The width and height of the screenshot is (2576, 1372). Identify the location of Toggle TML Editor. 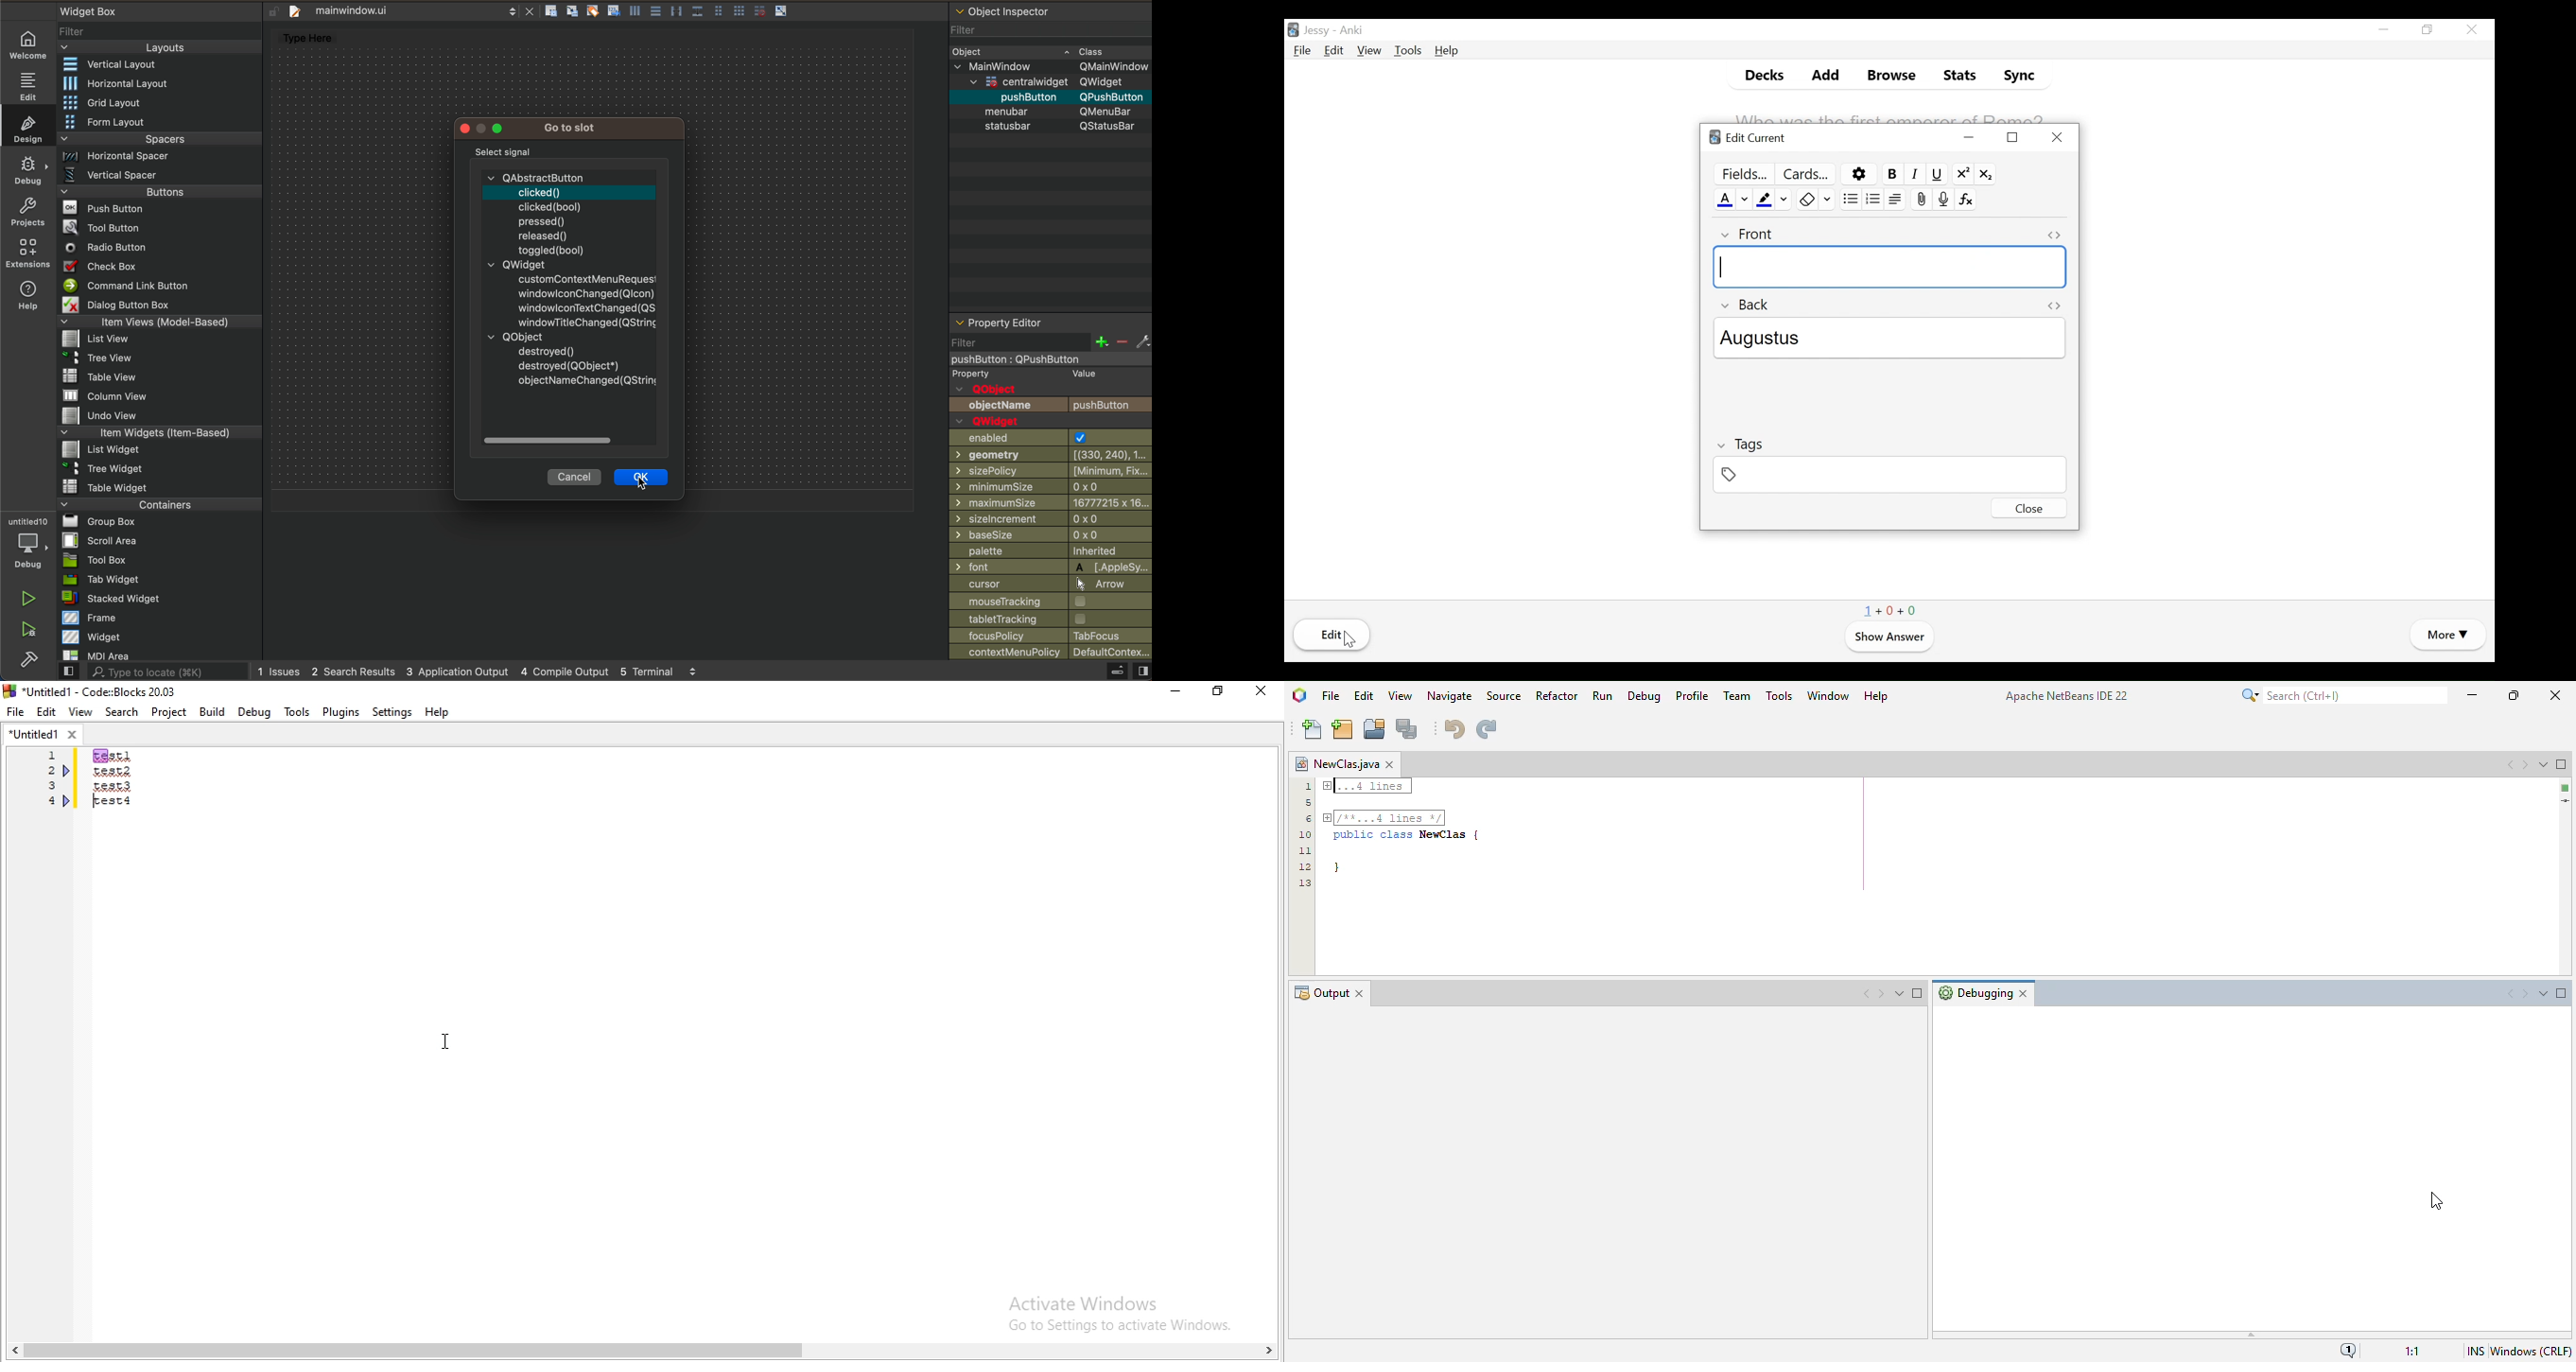
(2055, 305).